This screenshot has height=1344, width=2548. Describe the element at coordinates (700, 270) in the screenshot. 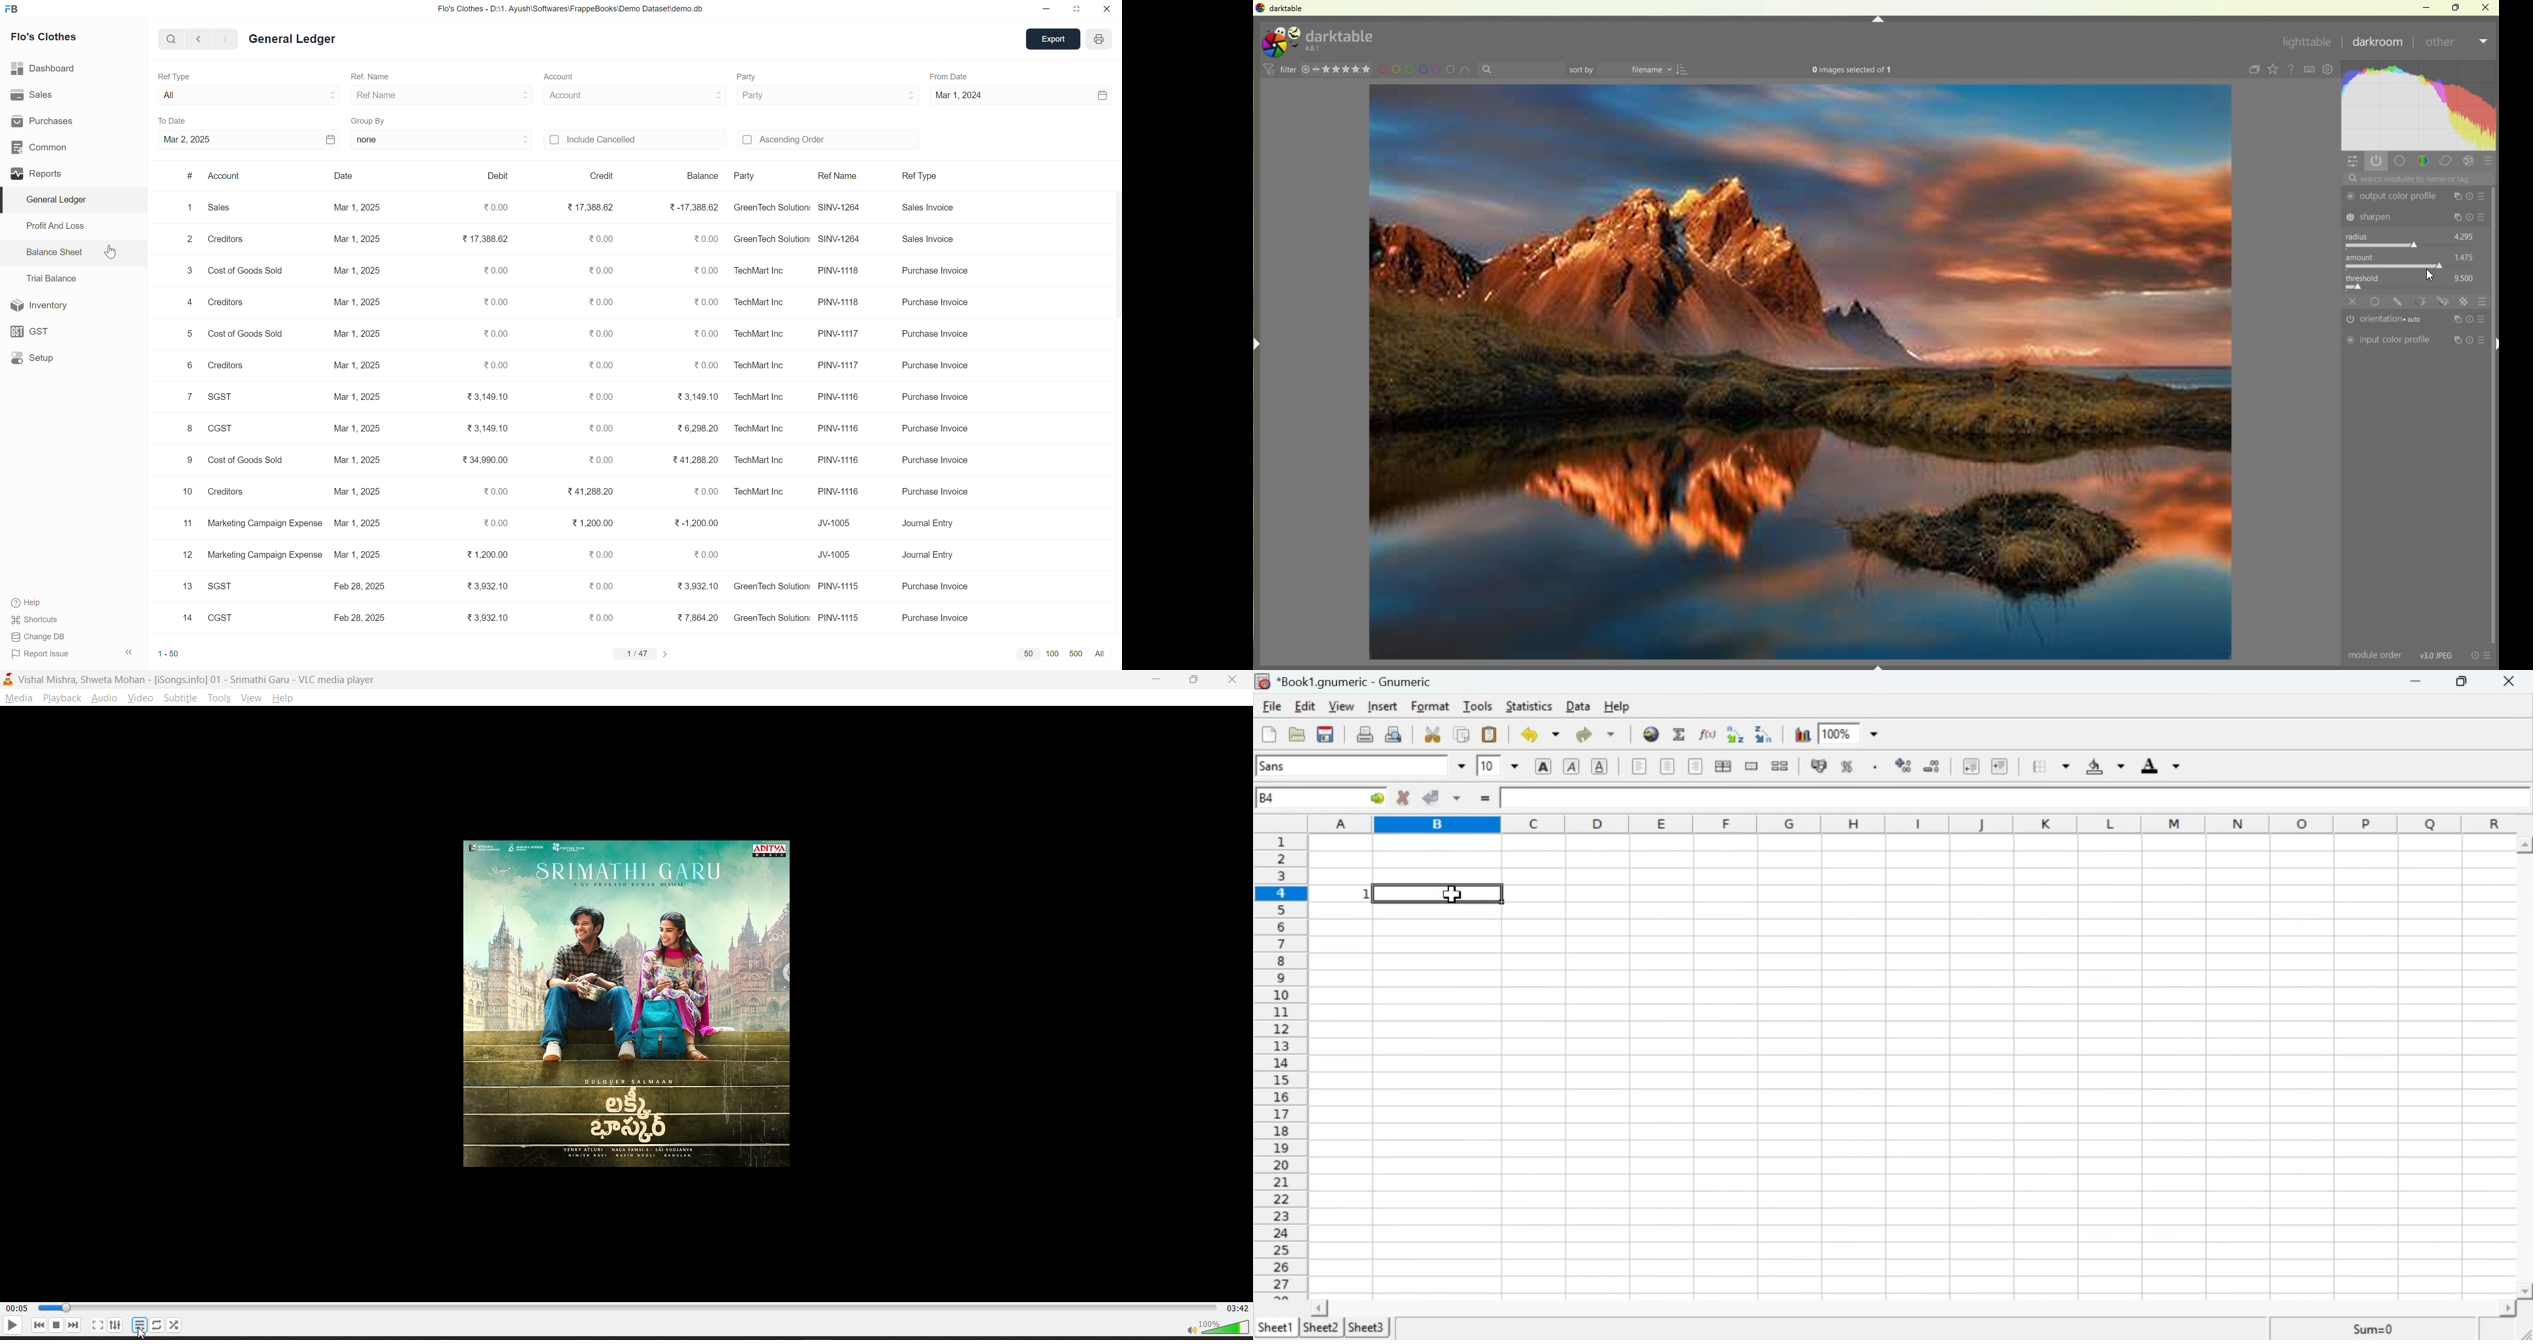

I see `0.00` at that location.